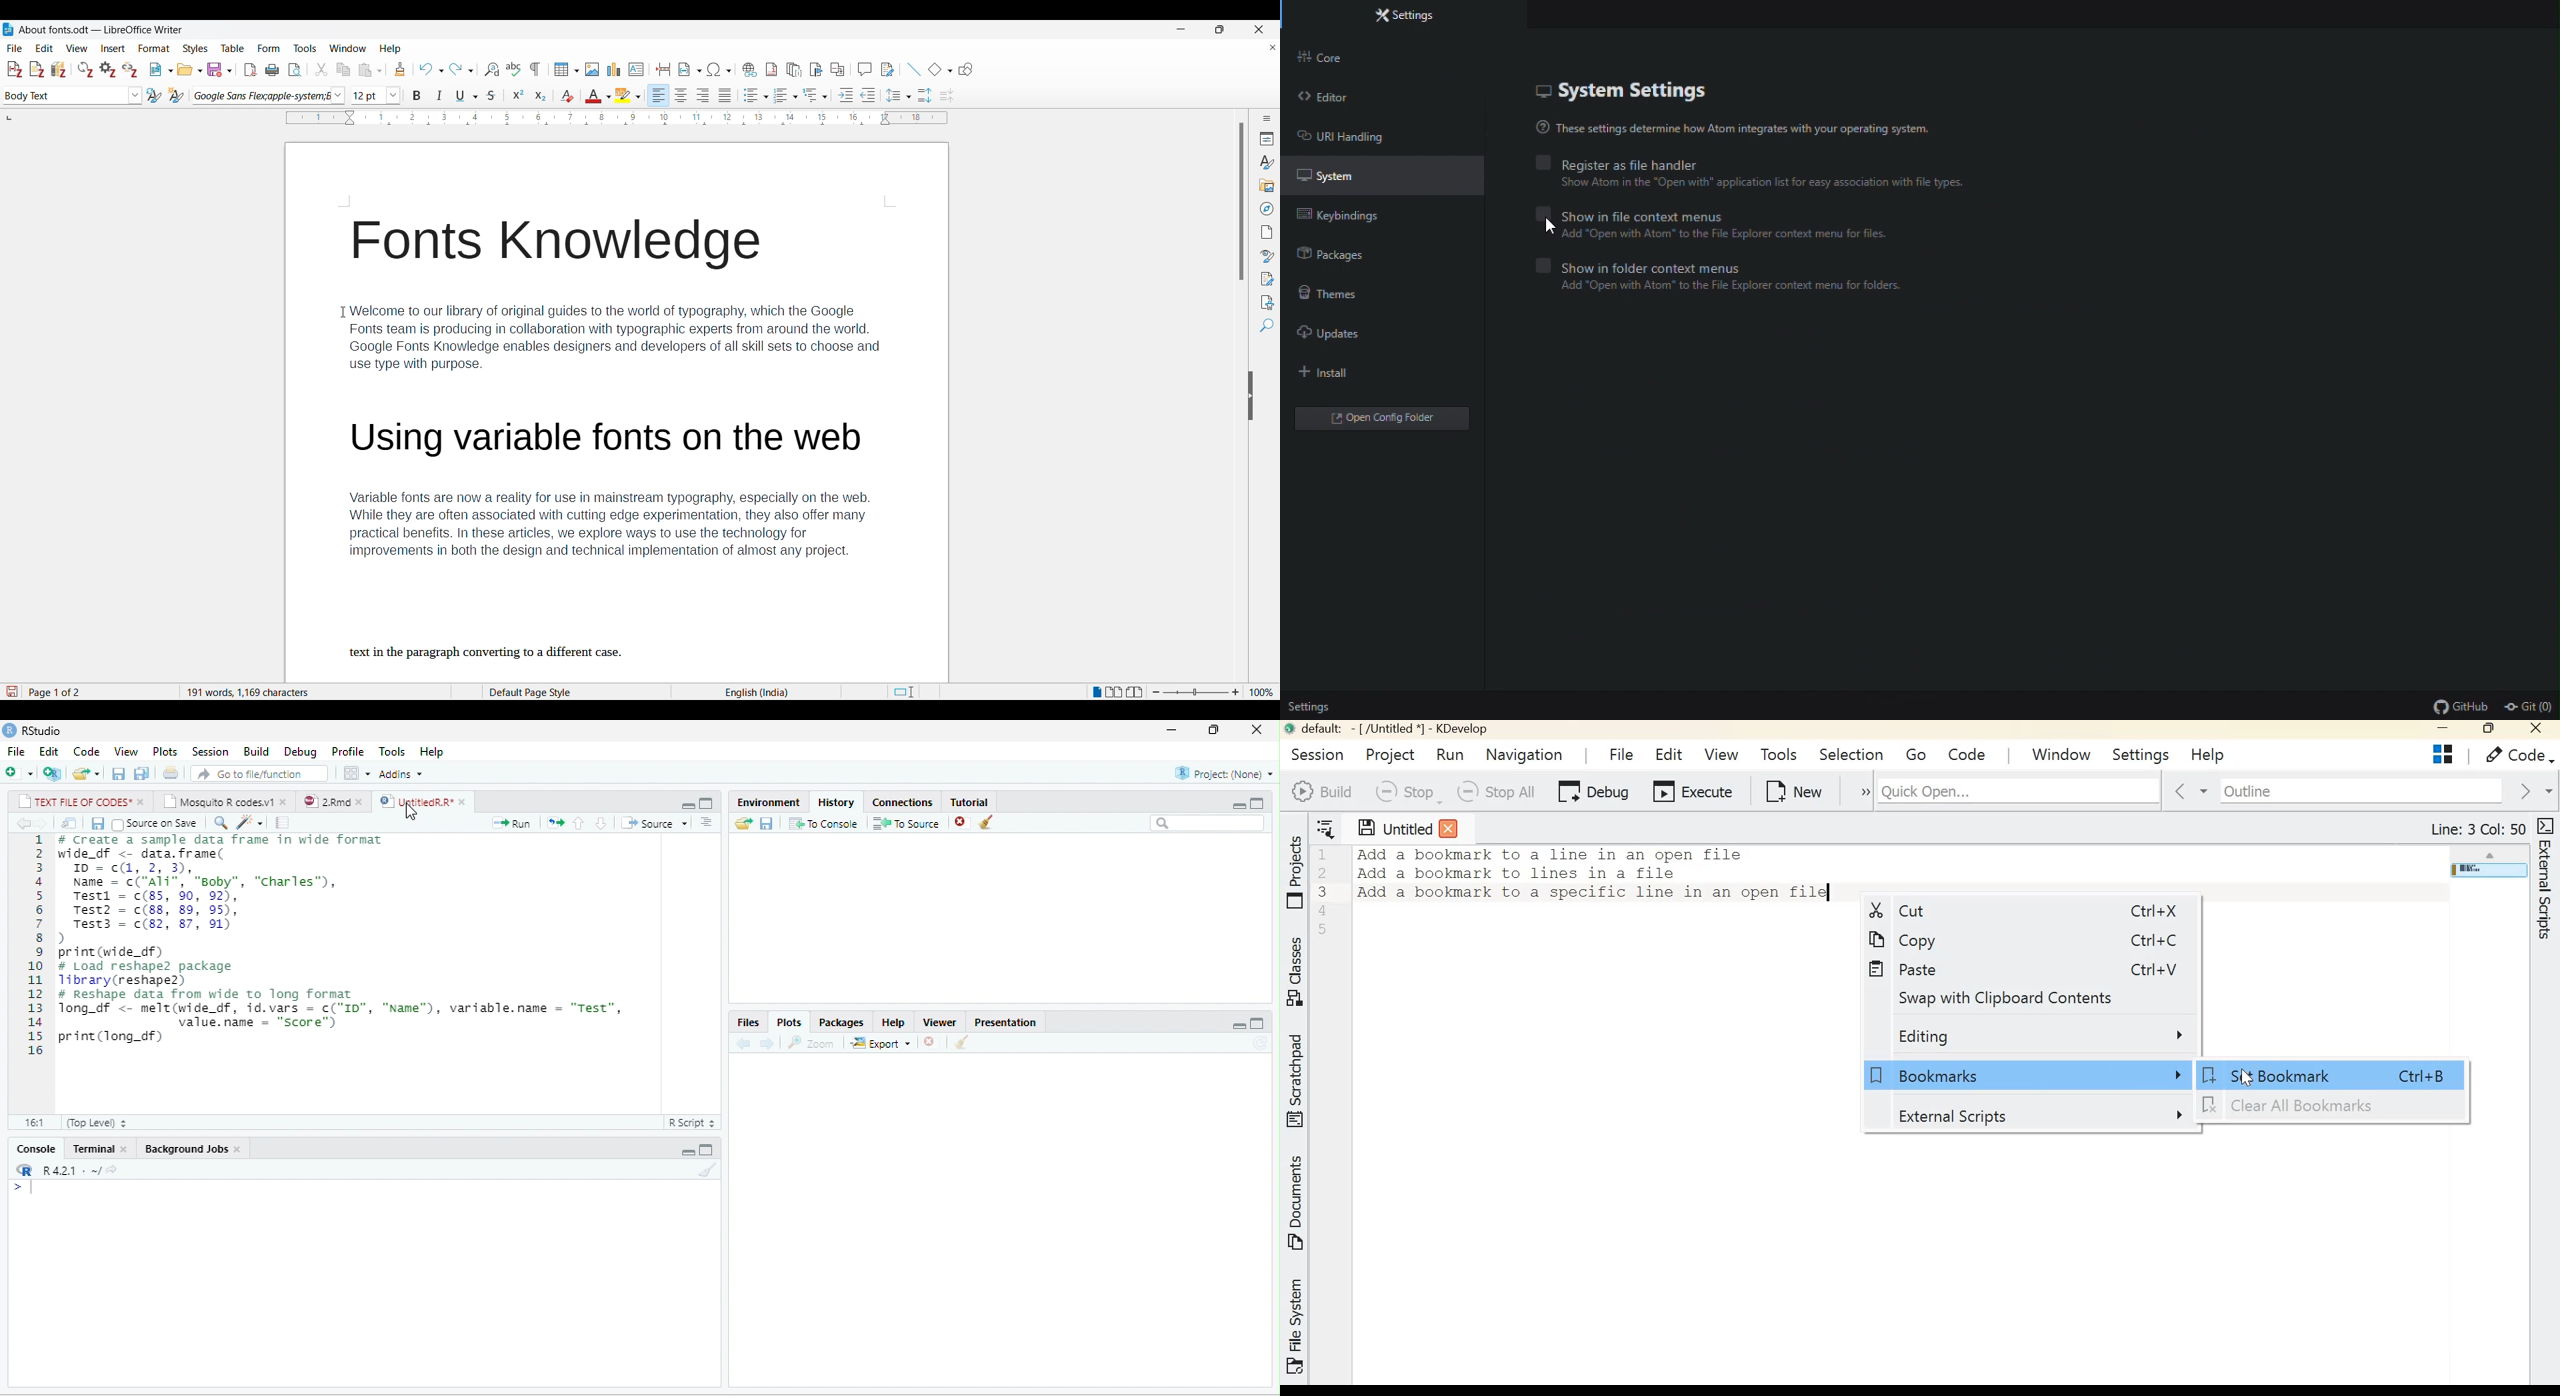 This screenshot has height=1400, width=2576. What do you see at coordinates (376, 95) in the screenshot?
I see `Font size` at bounding box center [376, 95].